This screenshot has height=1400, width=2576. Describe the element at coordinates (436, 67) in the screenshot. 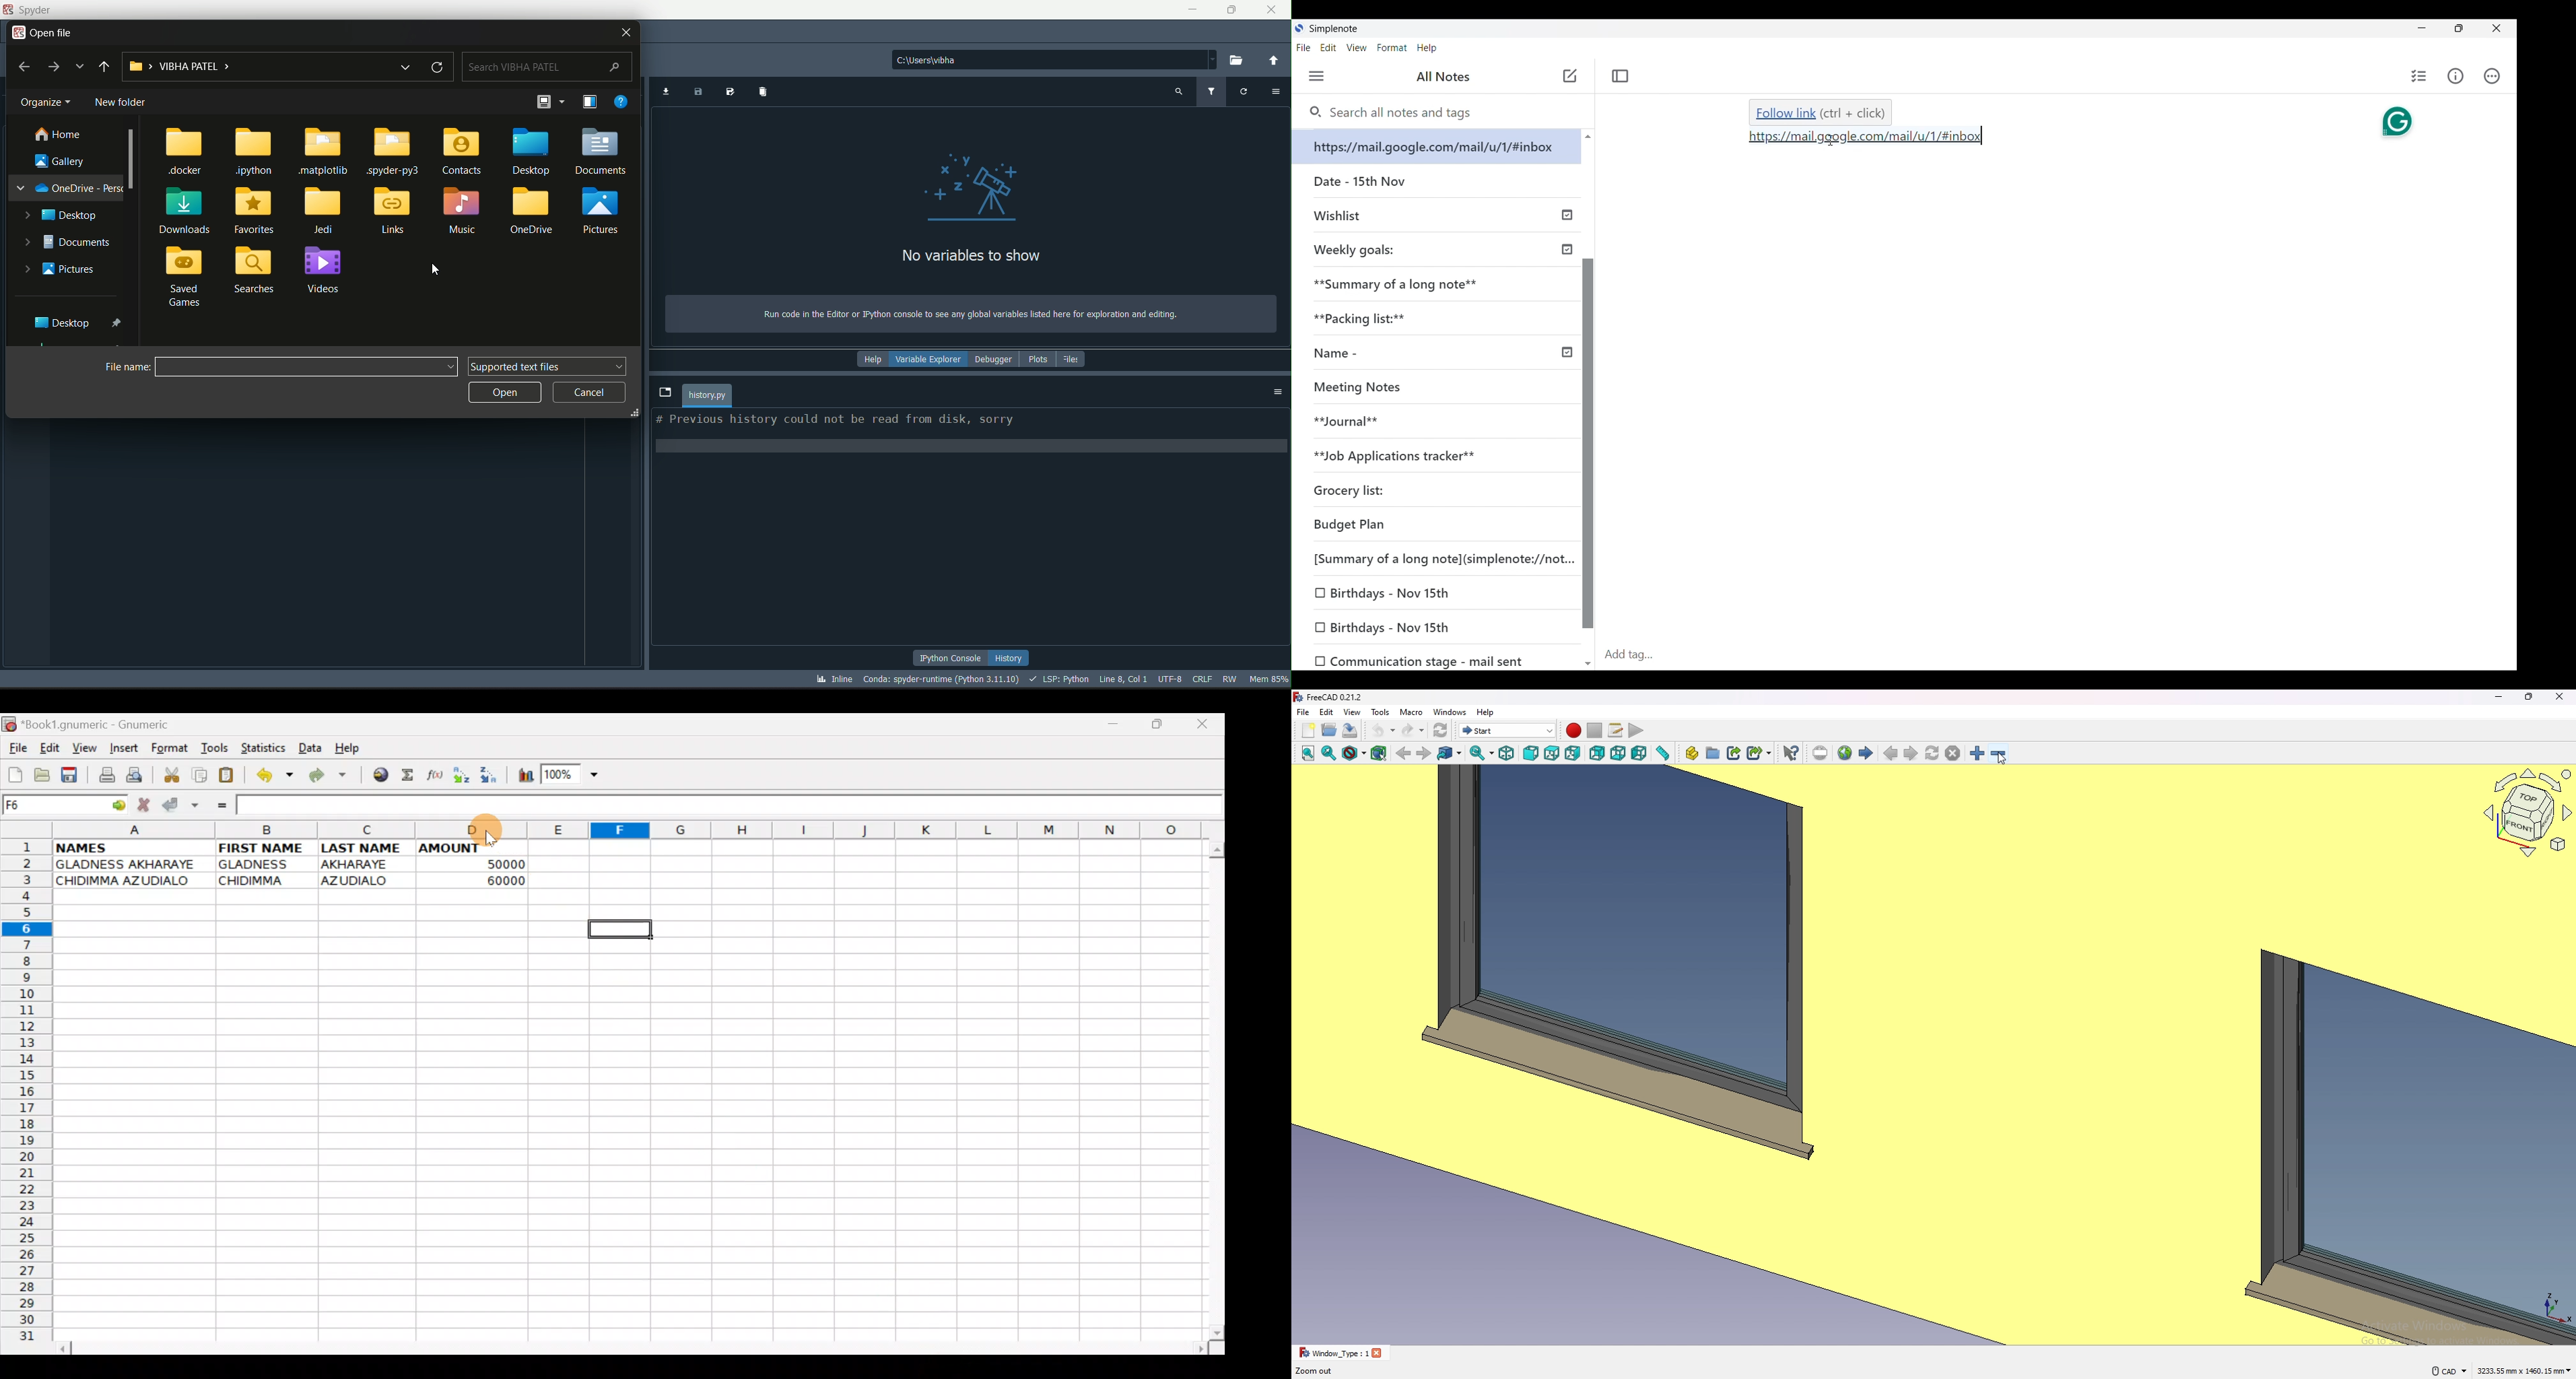

I see `refresh` at that location.